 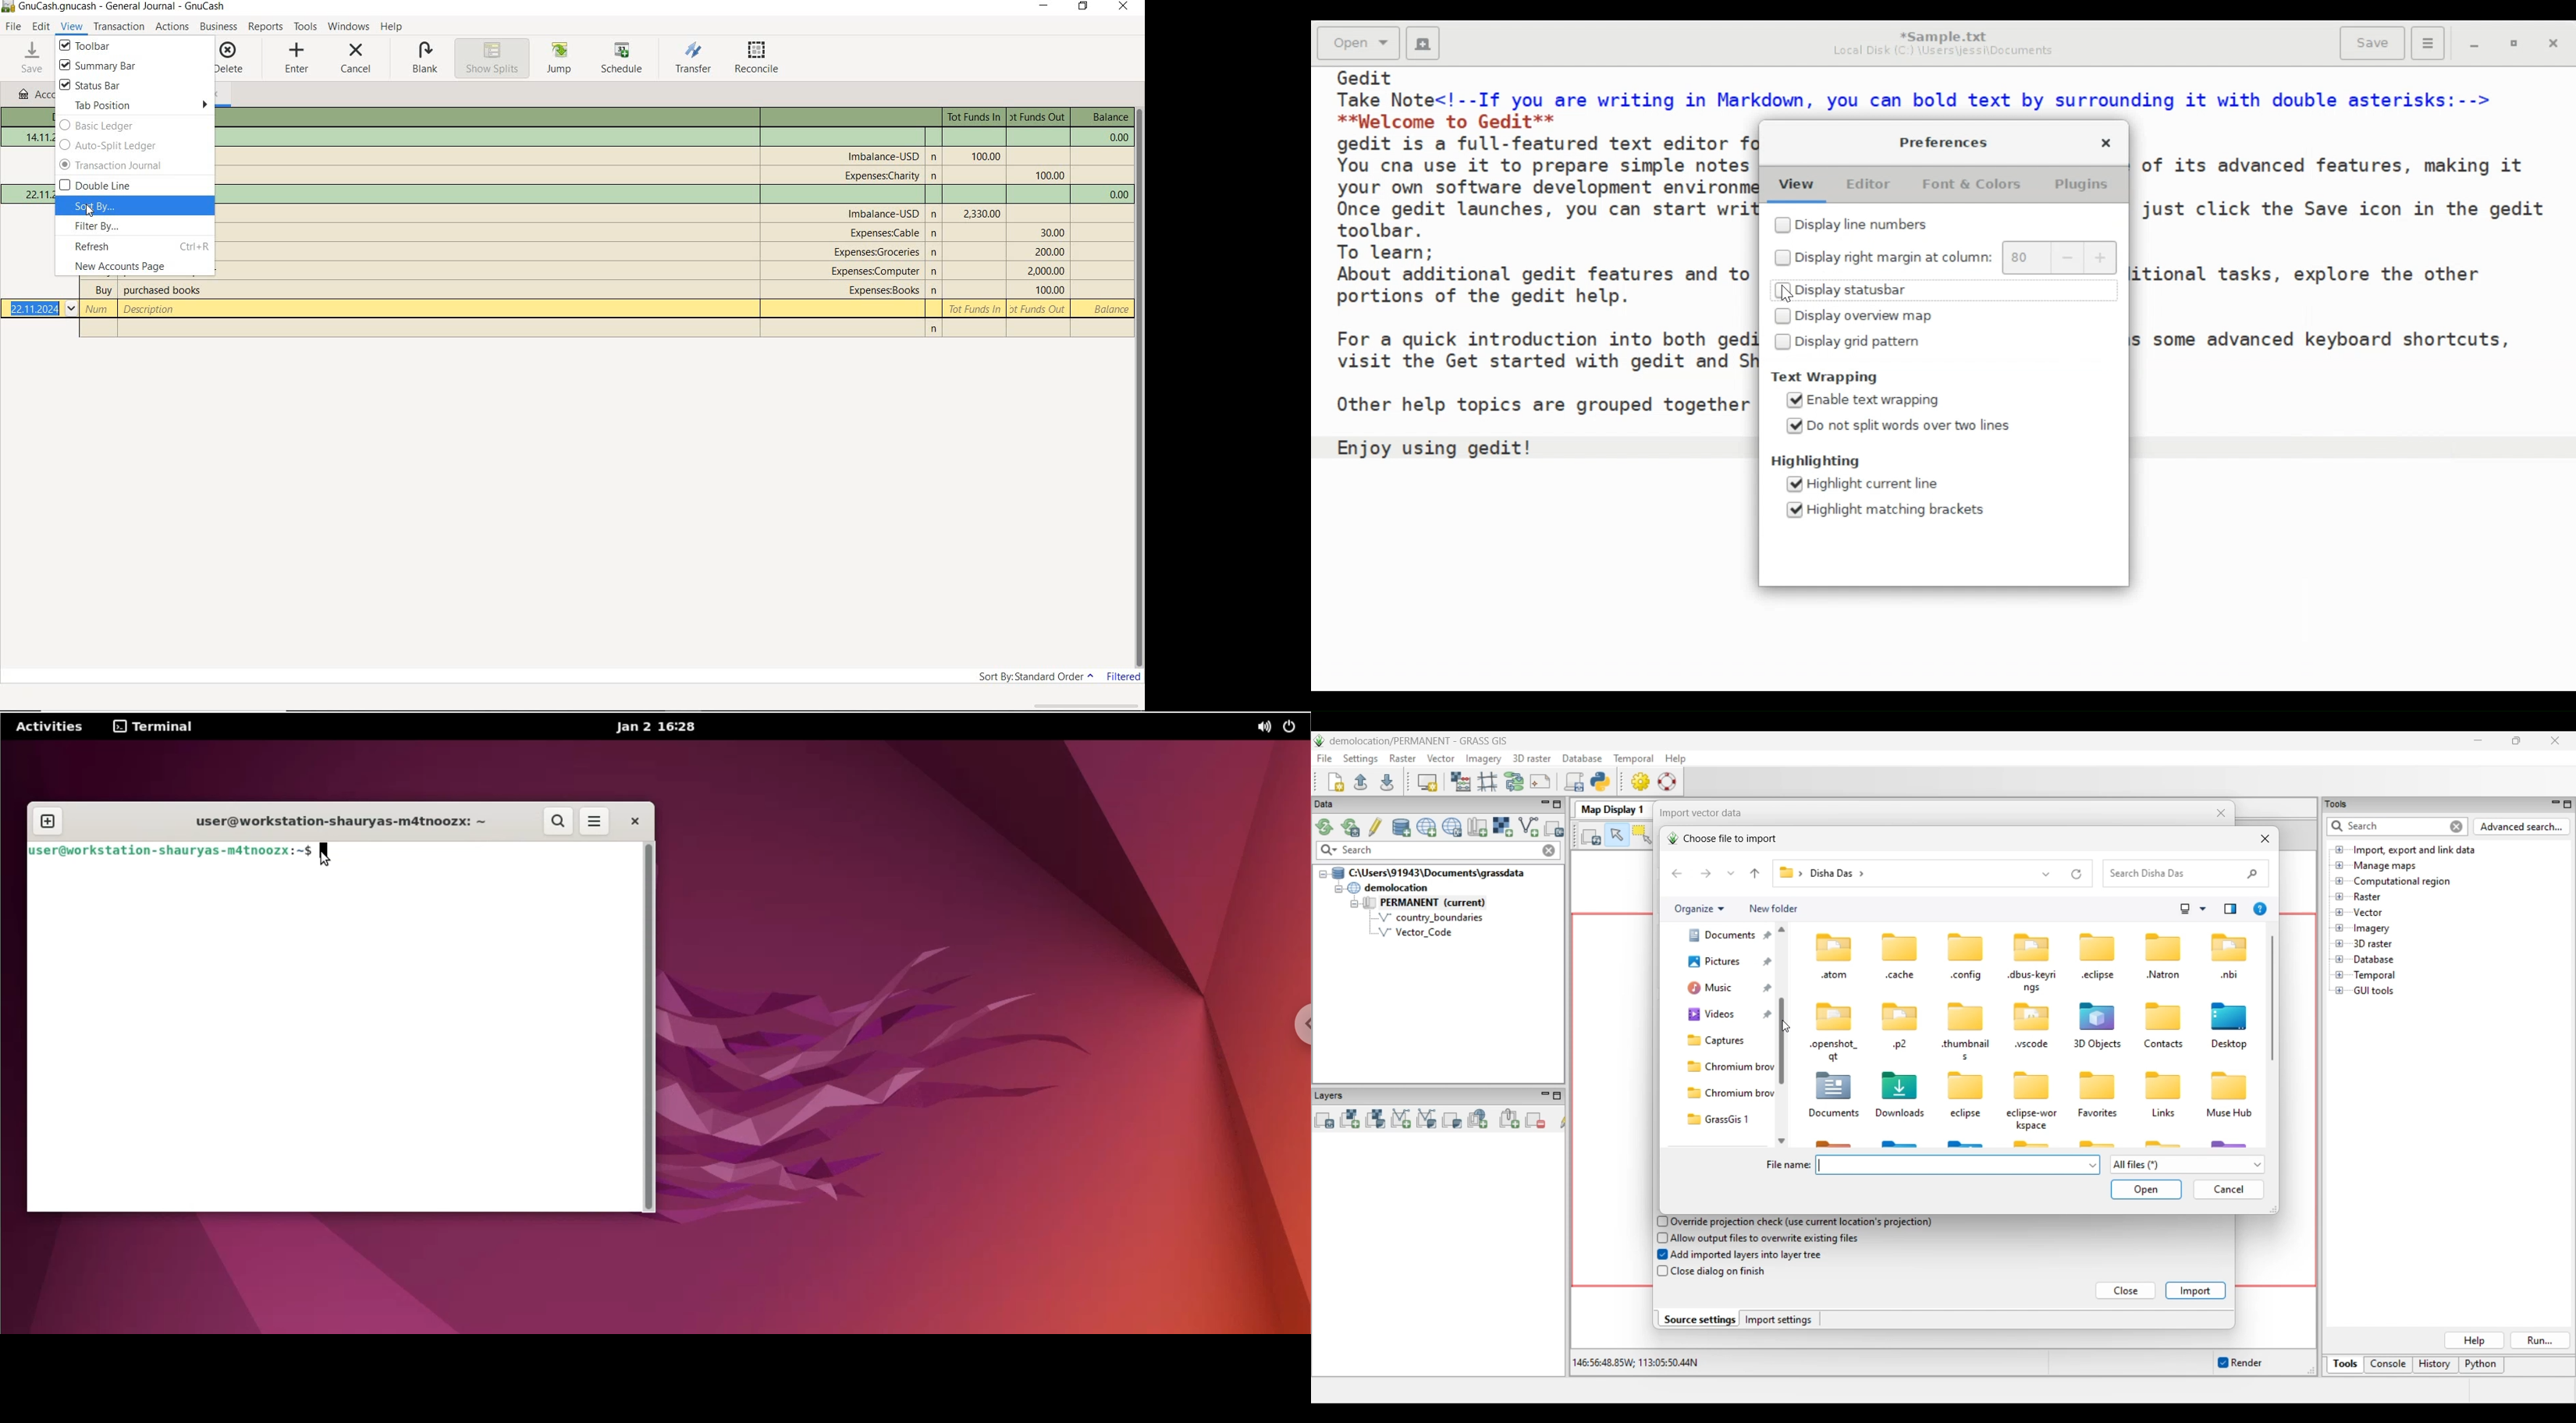 I want to click on auto-split ledger, so click(x=122, y=146).